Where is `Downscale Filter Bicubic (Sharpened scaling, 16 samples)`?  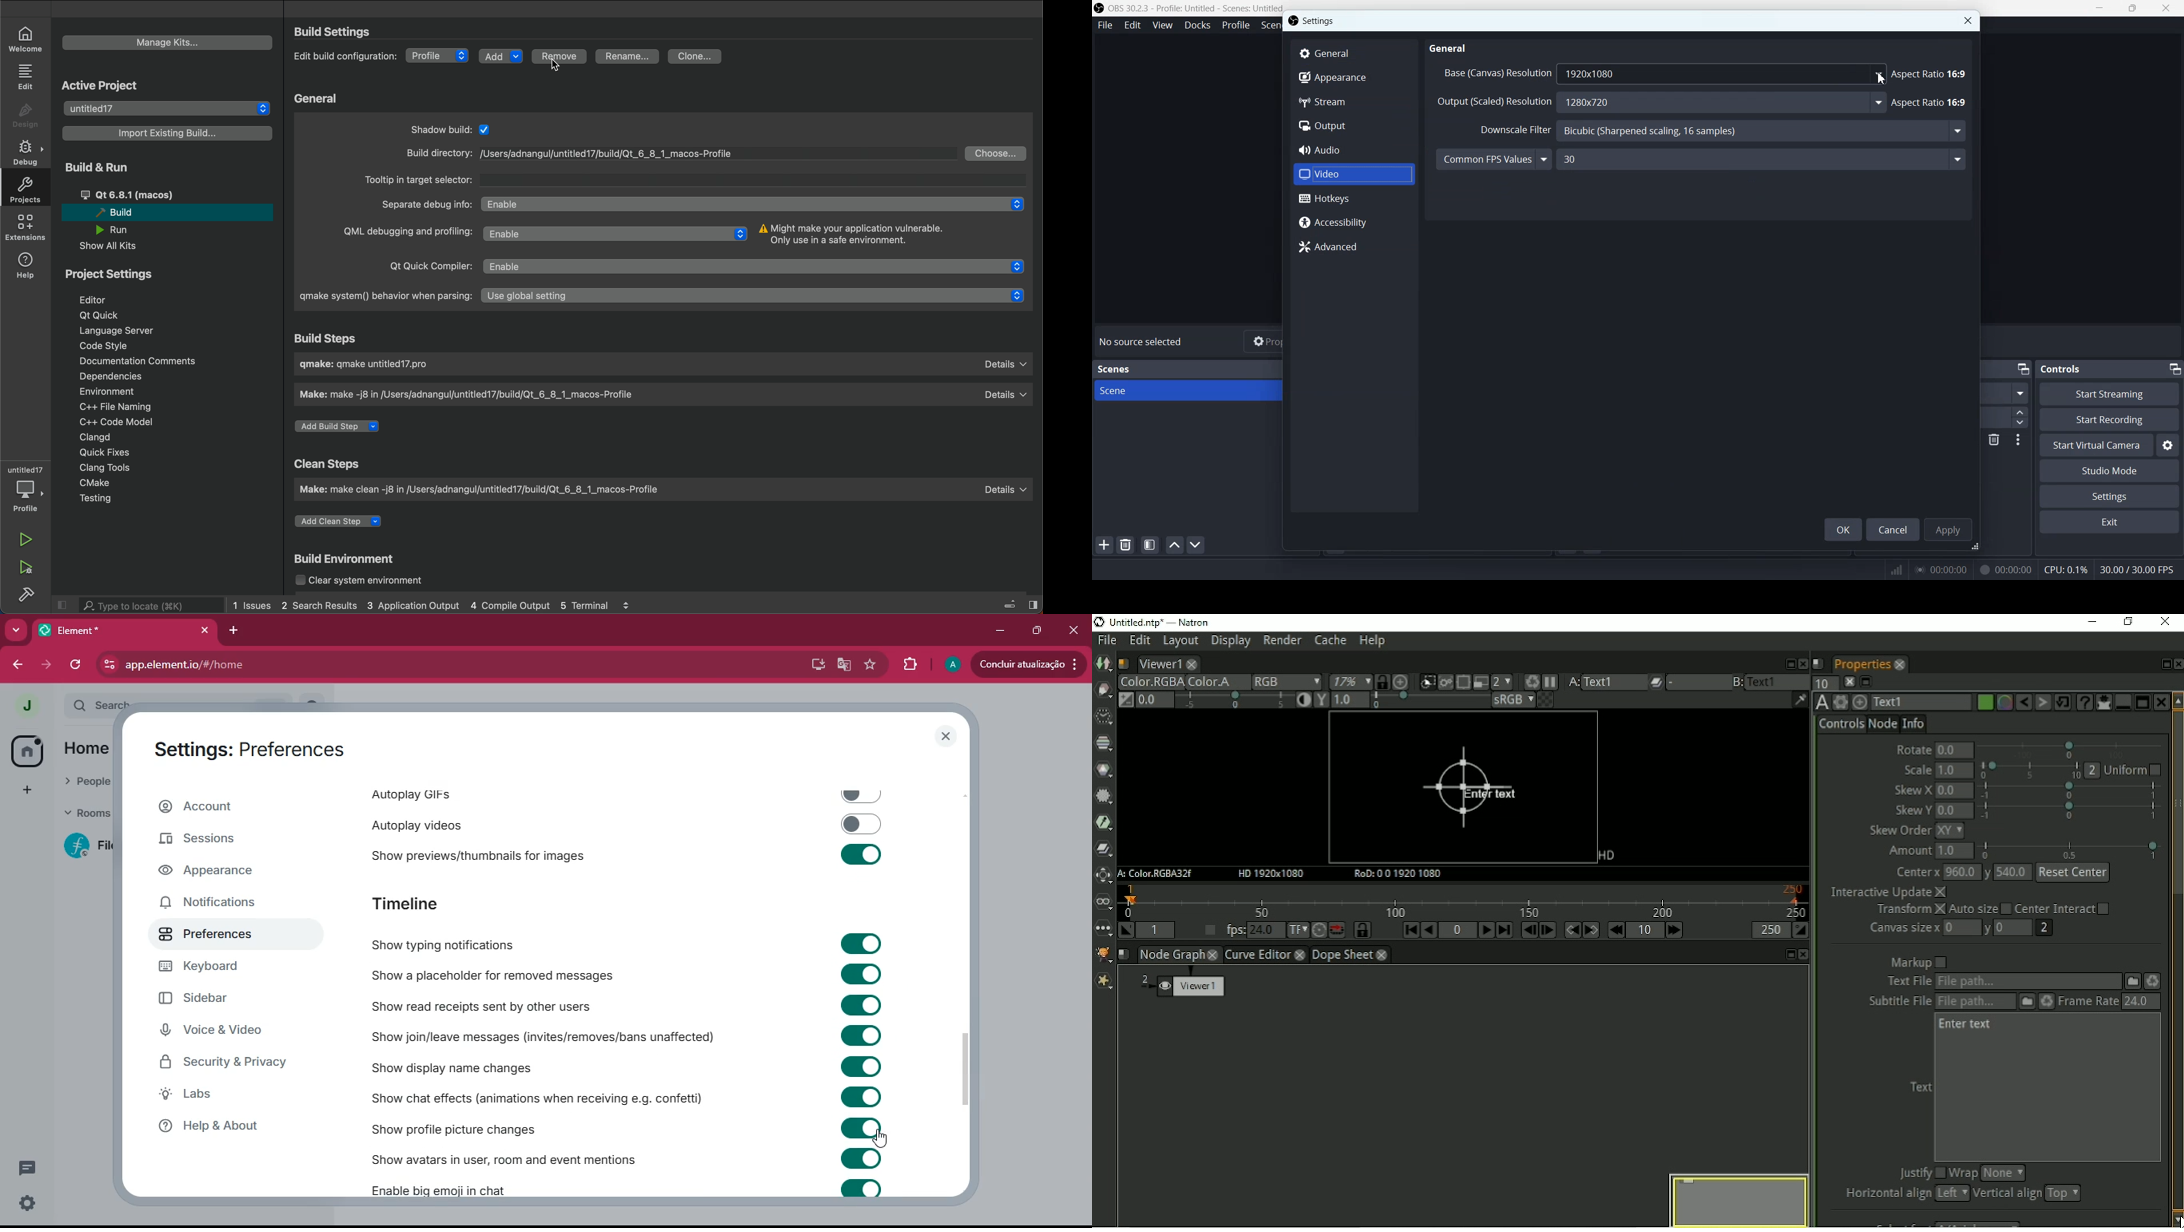 Downscale Filter Bicubic (Sharpened scaling, 16 samples) is located at coordinates (1715, 132).